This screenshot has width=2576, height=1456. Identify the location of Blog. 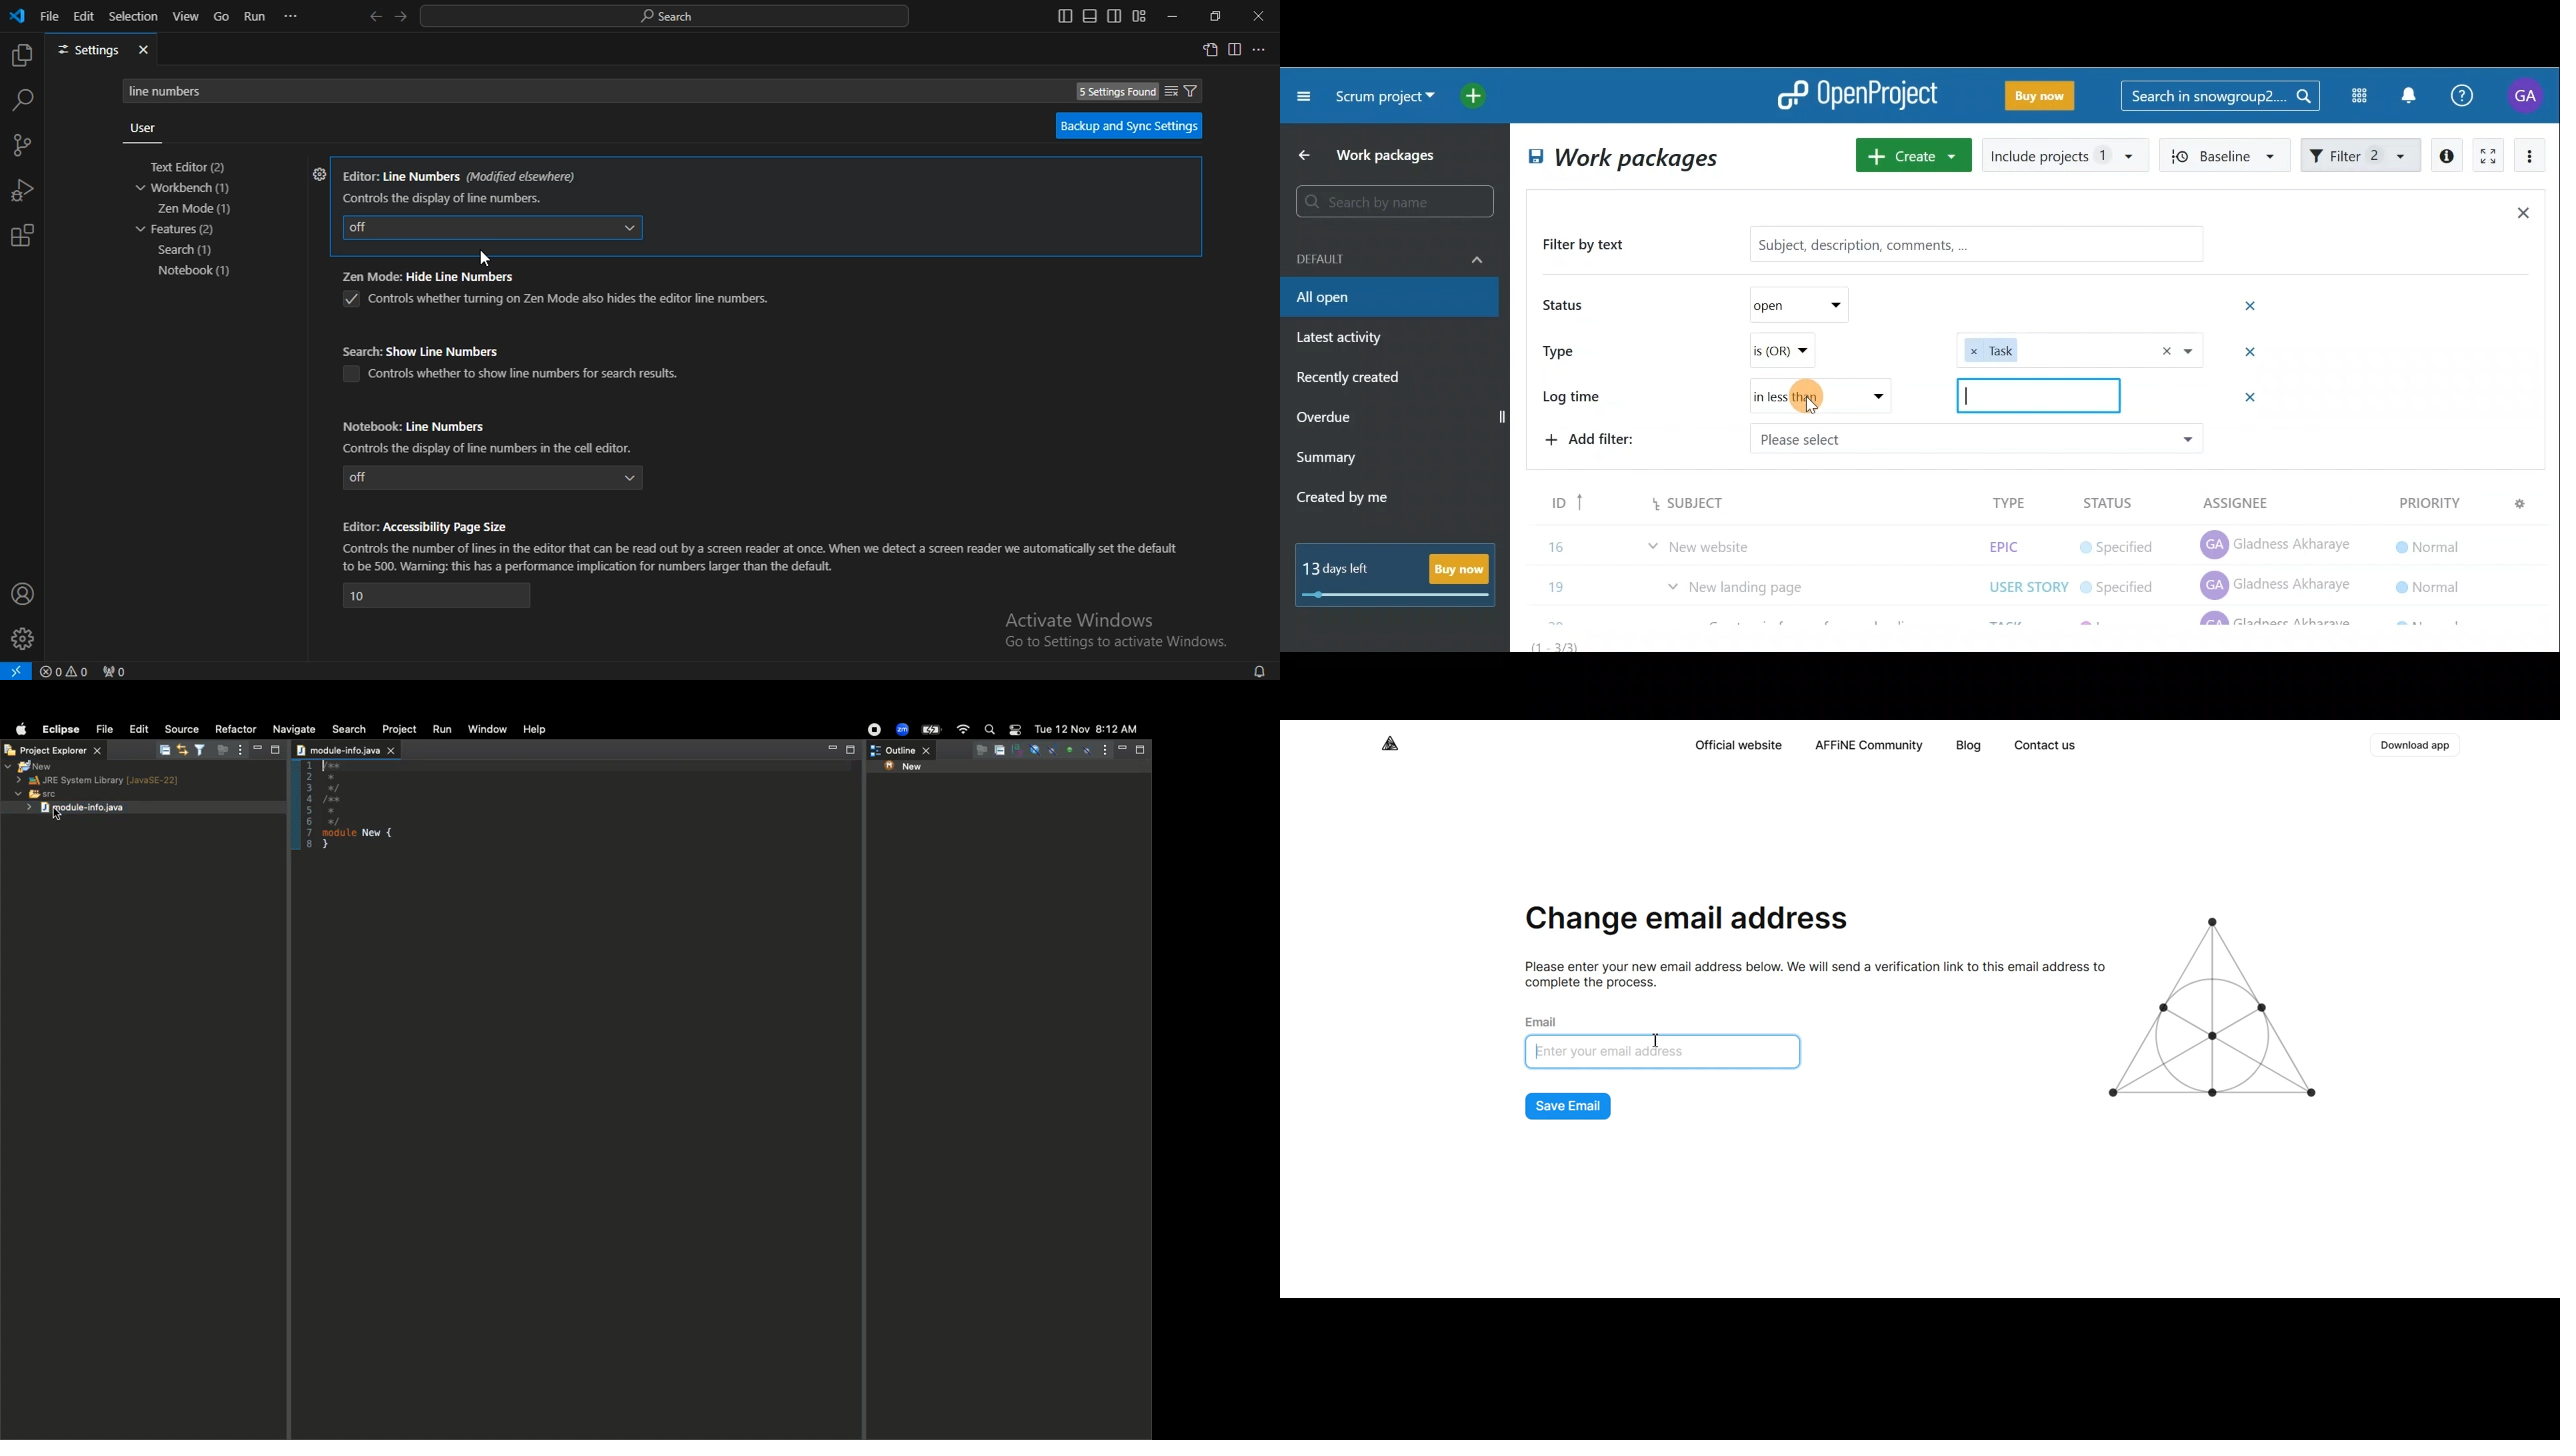
(1969, 747).